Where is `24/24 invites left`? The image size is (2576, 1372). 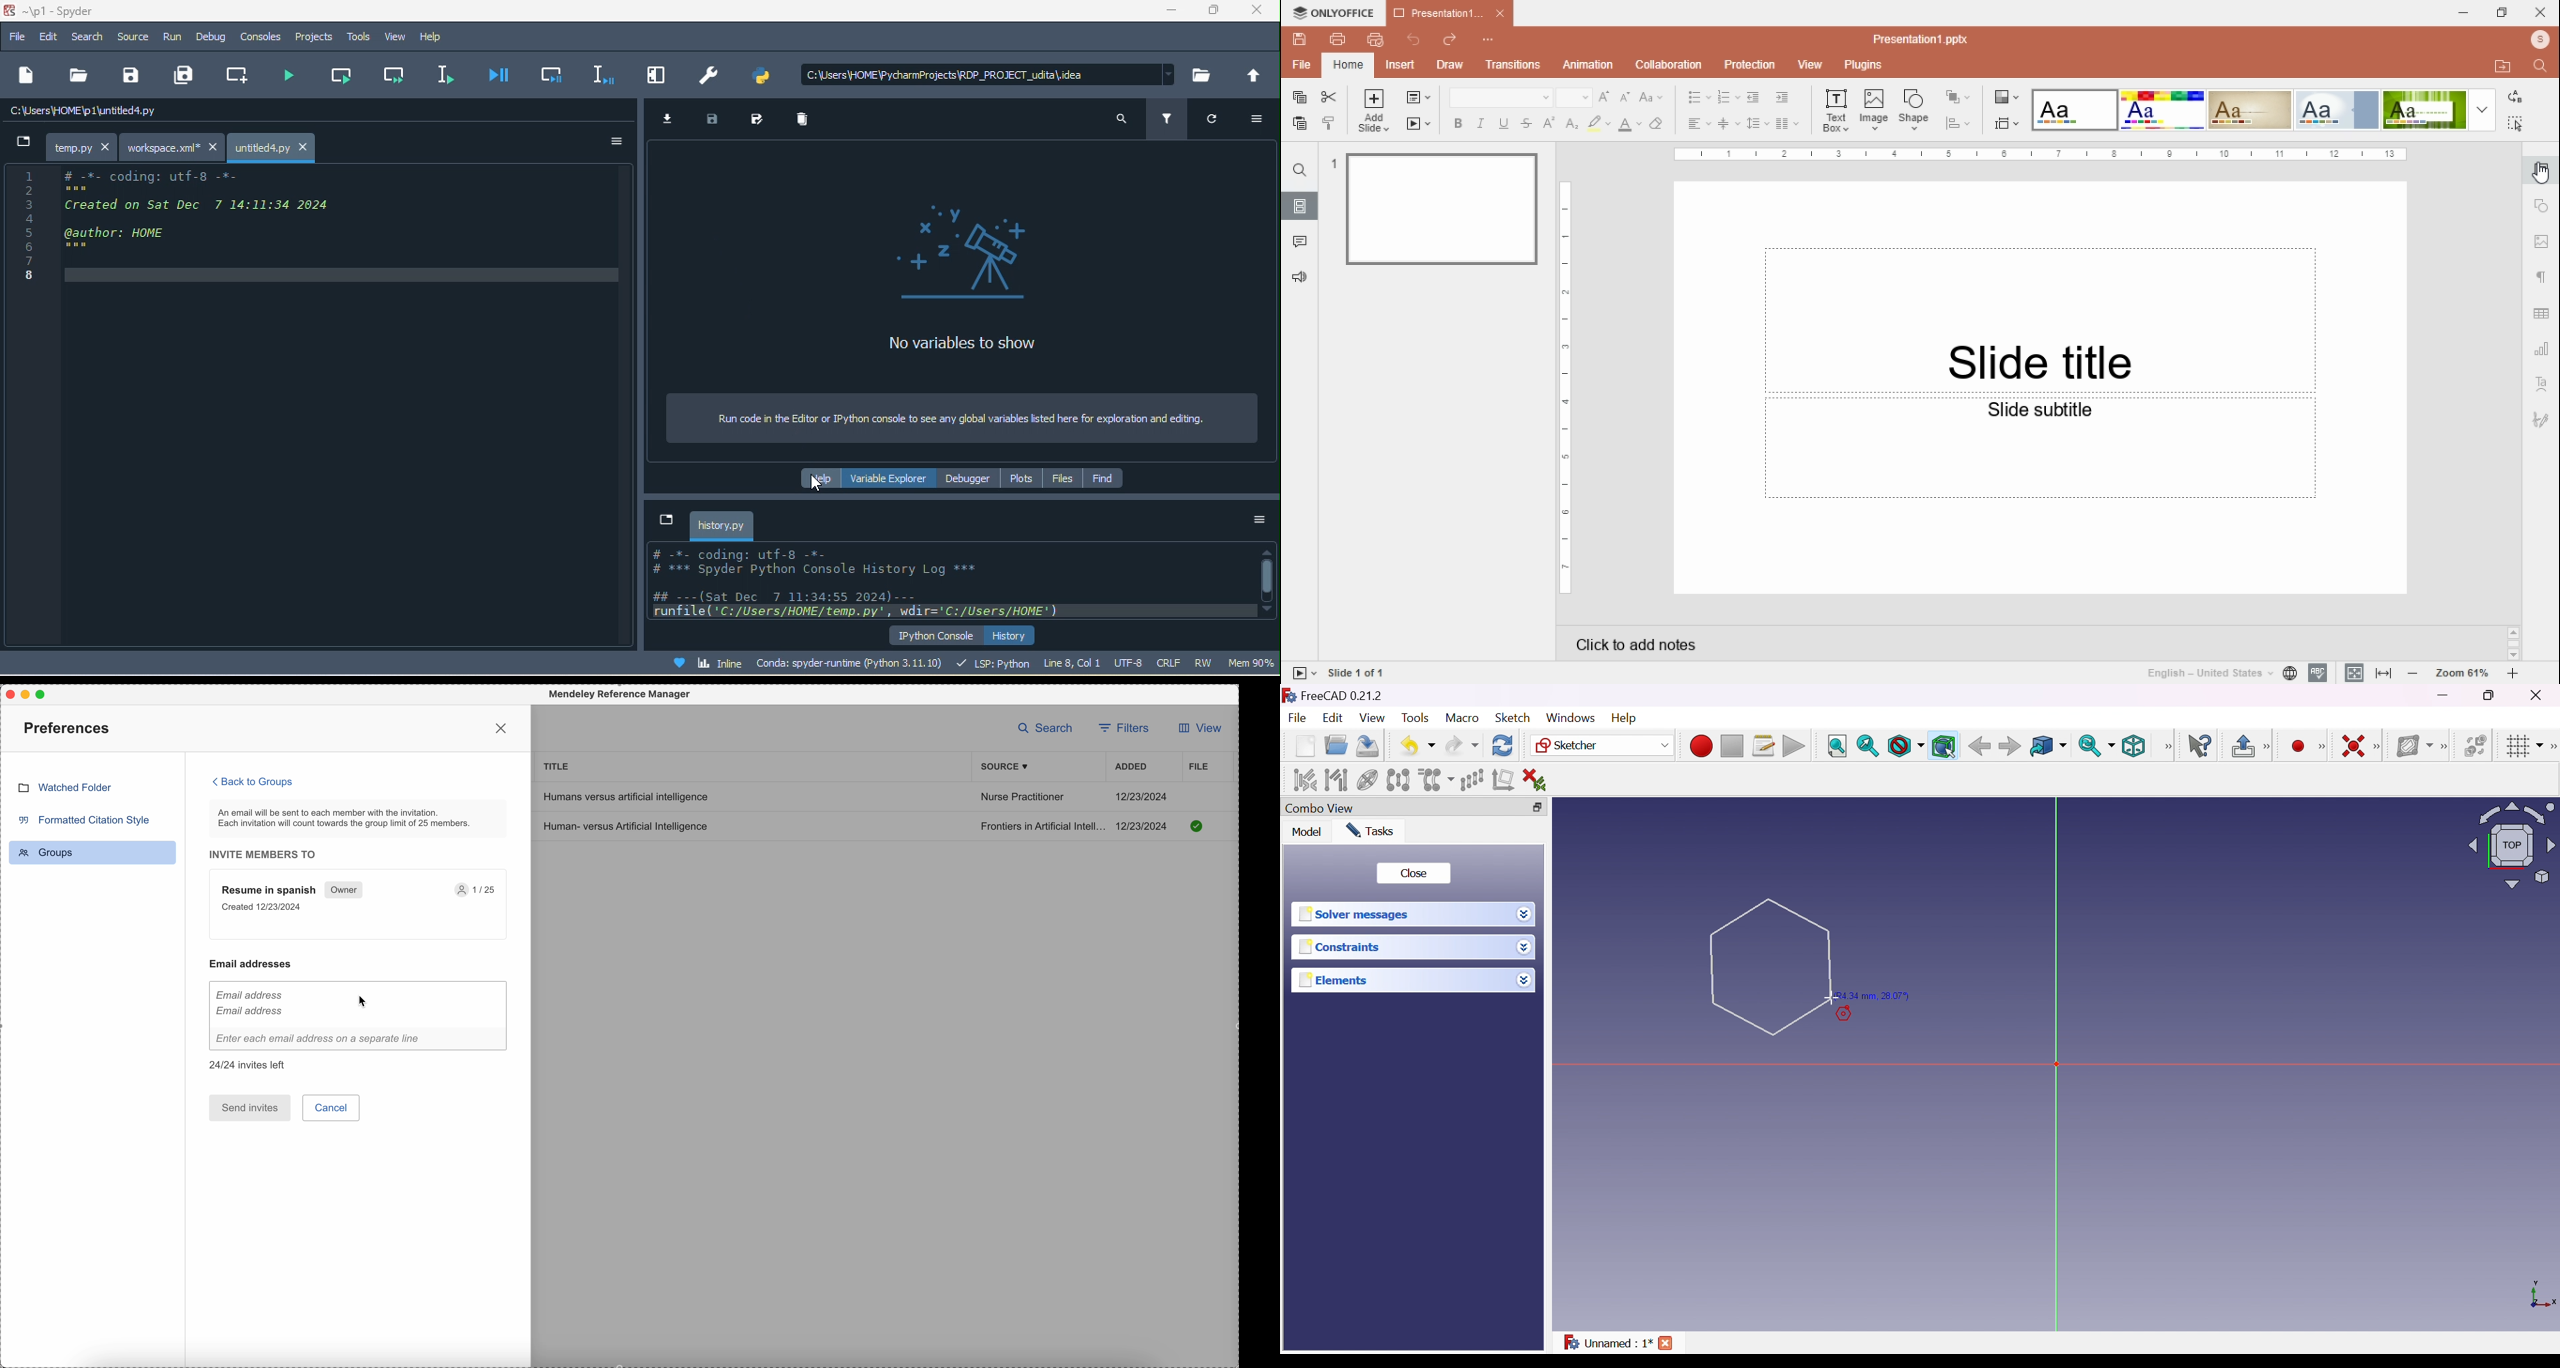
24/24 invites left is located at coordinates (249, 1065).